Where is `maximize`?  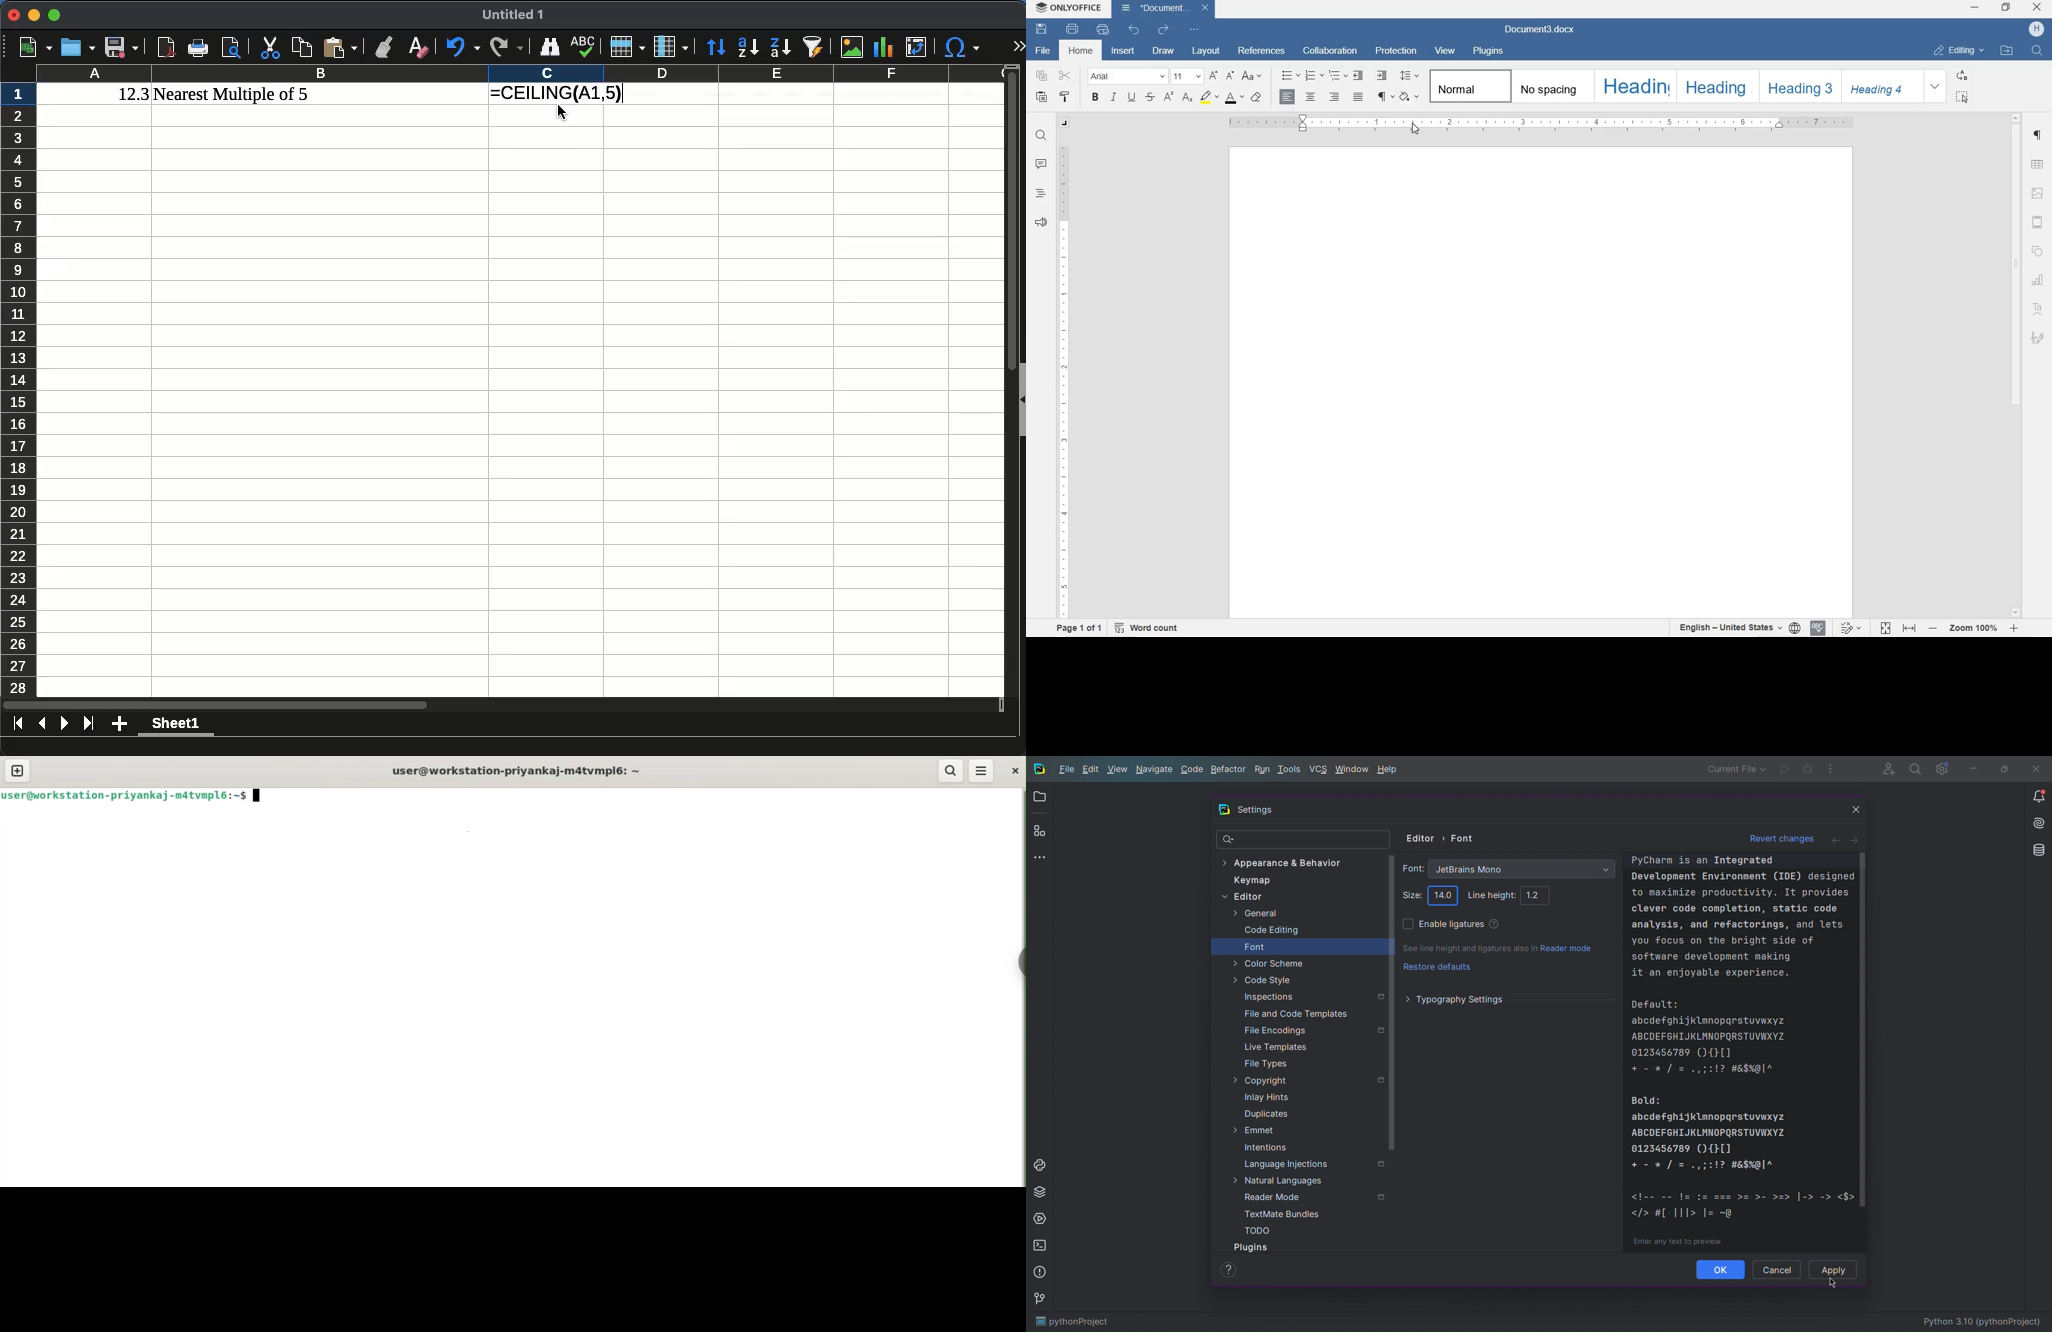 maximize is located at coordinates (53, 14).